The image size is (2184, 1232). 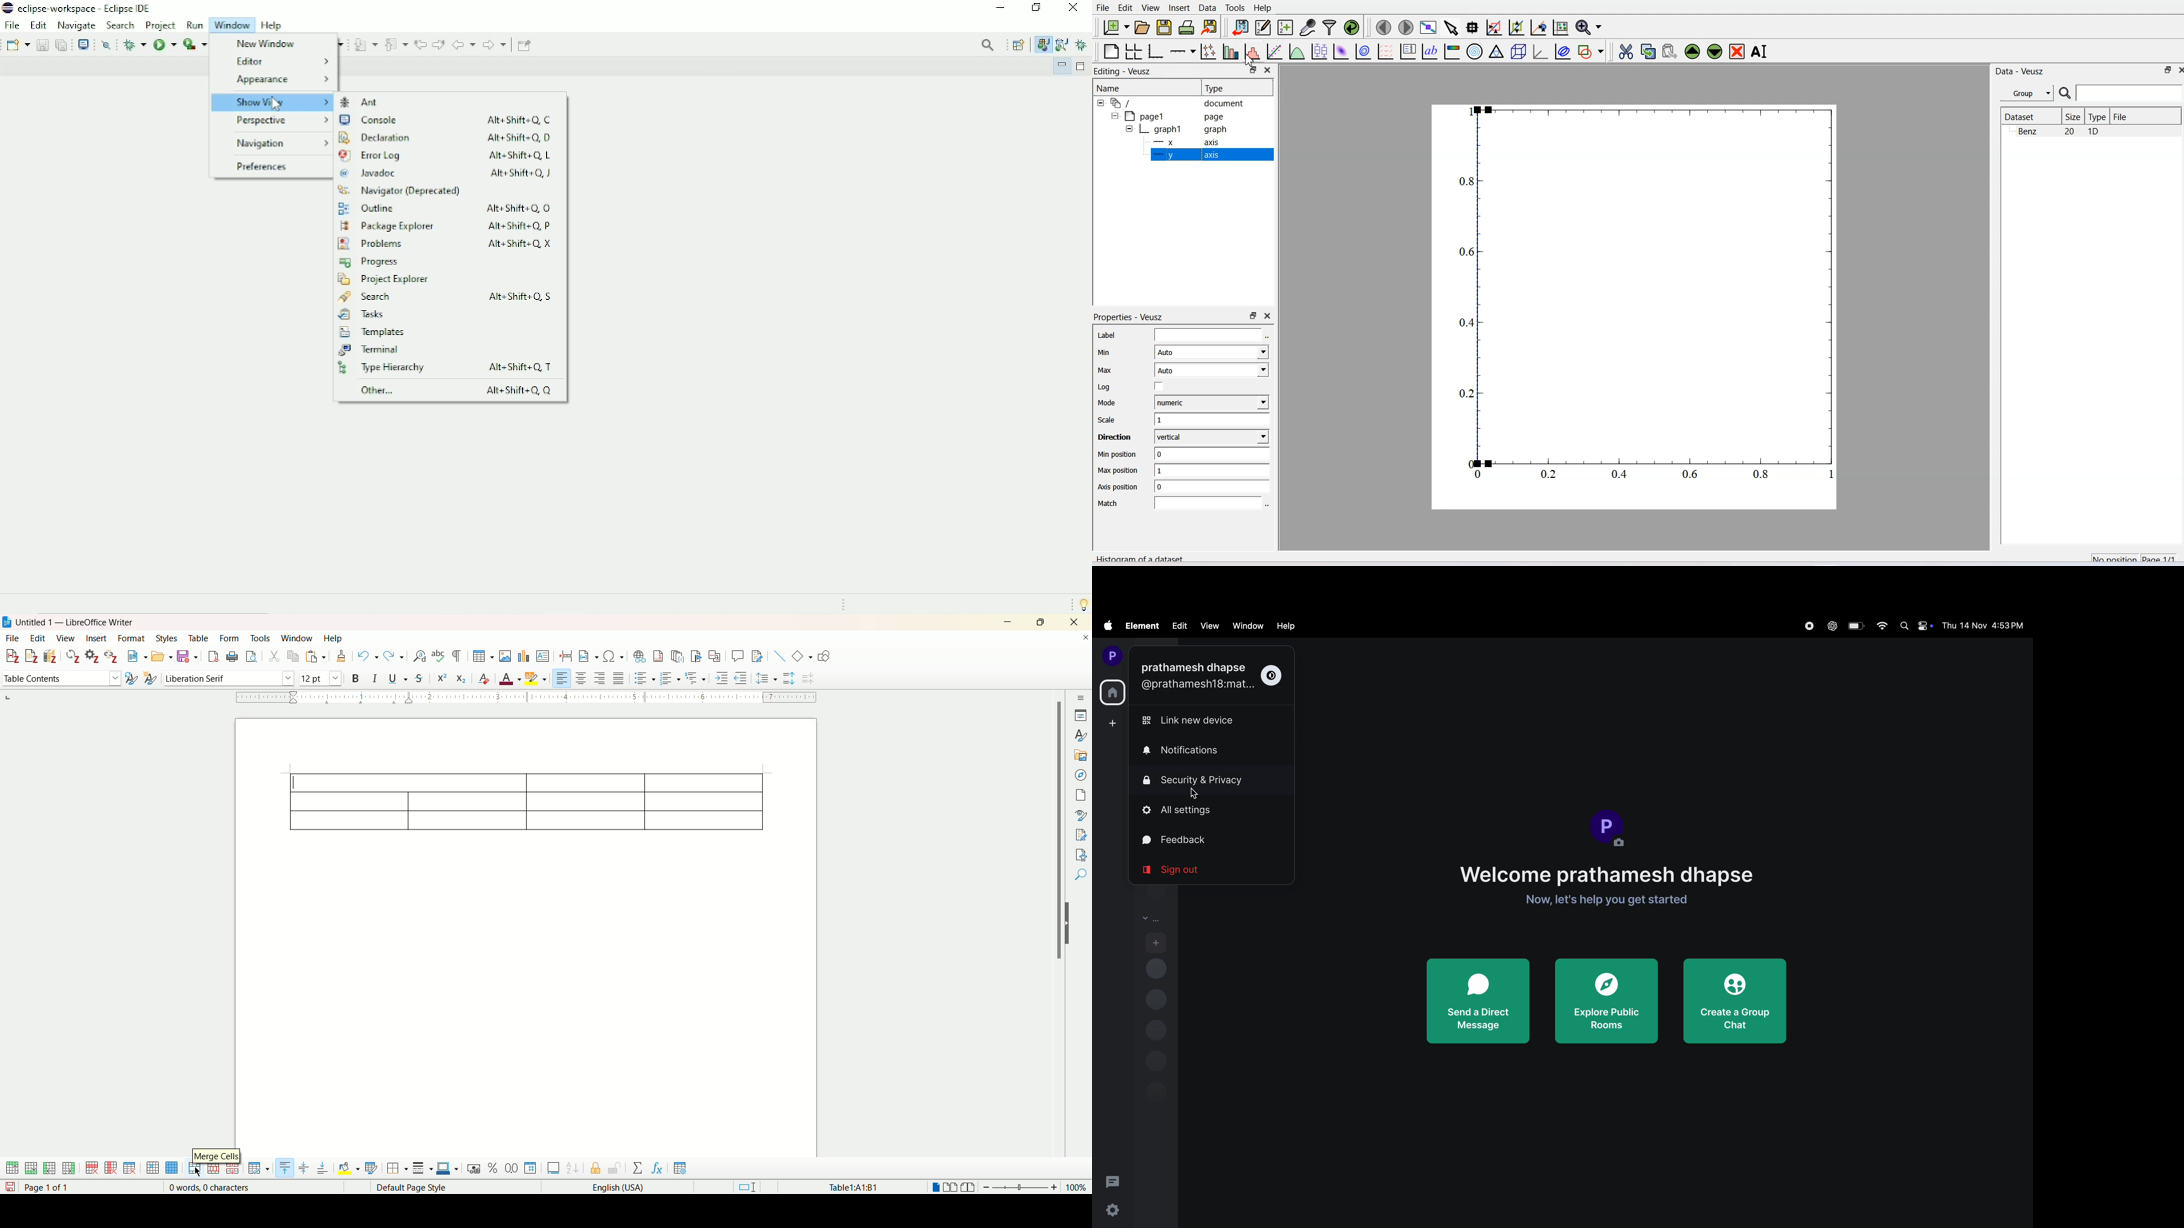 What do you see at coordinates (1082, 875) in the screenshot?
I see `find` at bounding box center [1082, 875].